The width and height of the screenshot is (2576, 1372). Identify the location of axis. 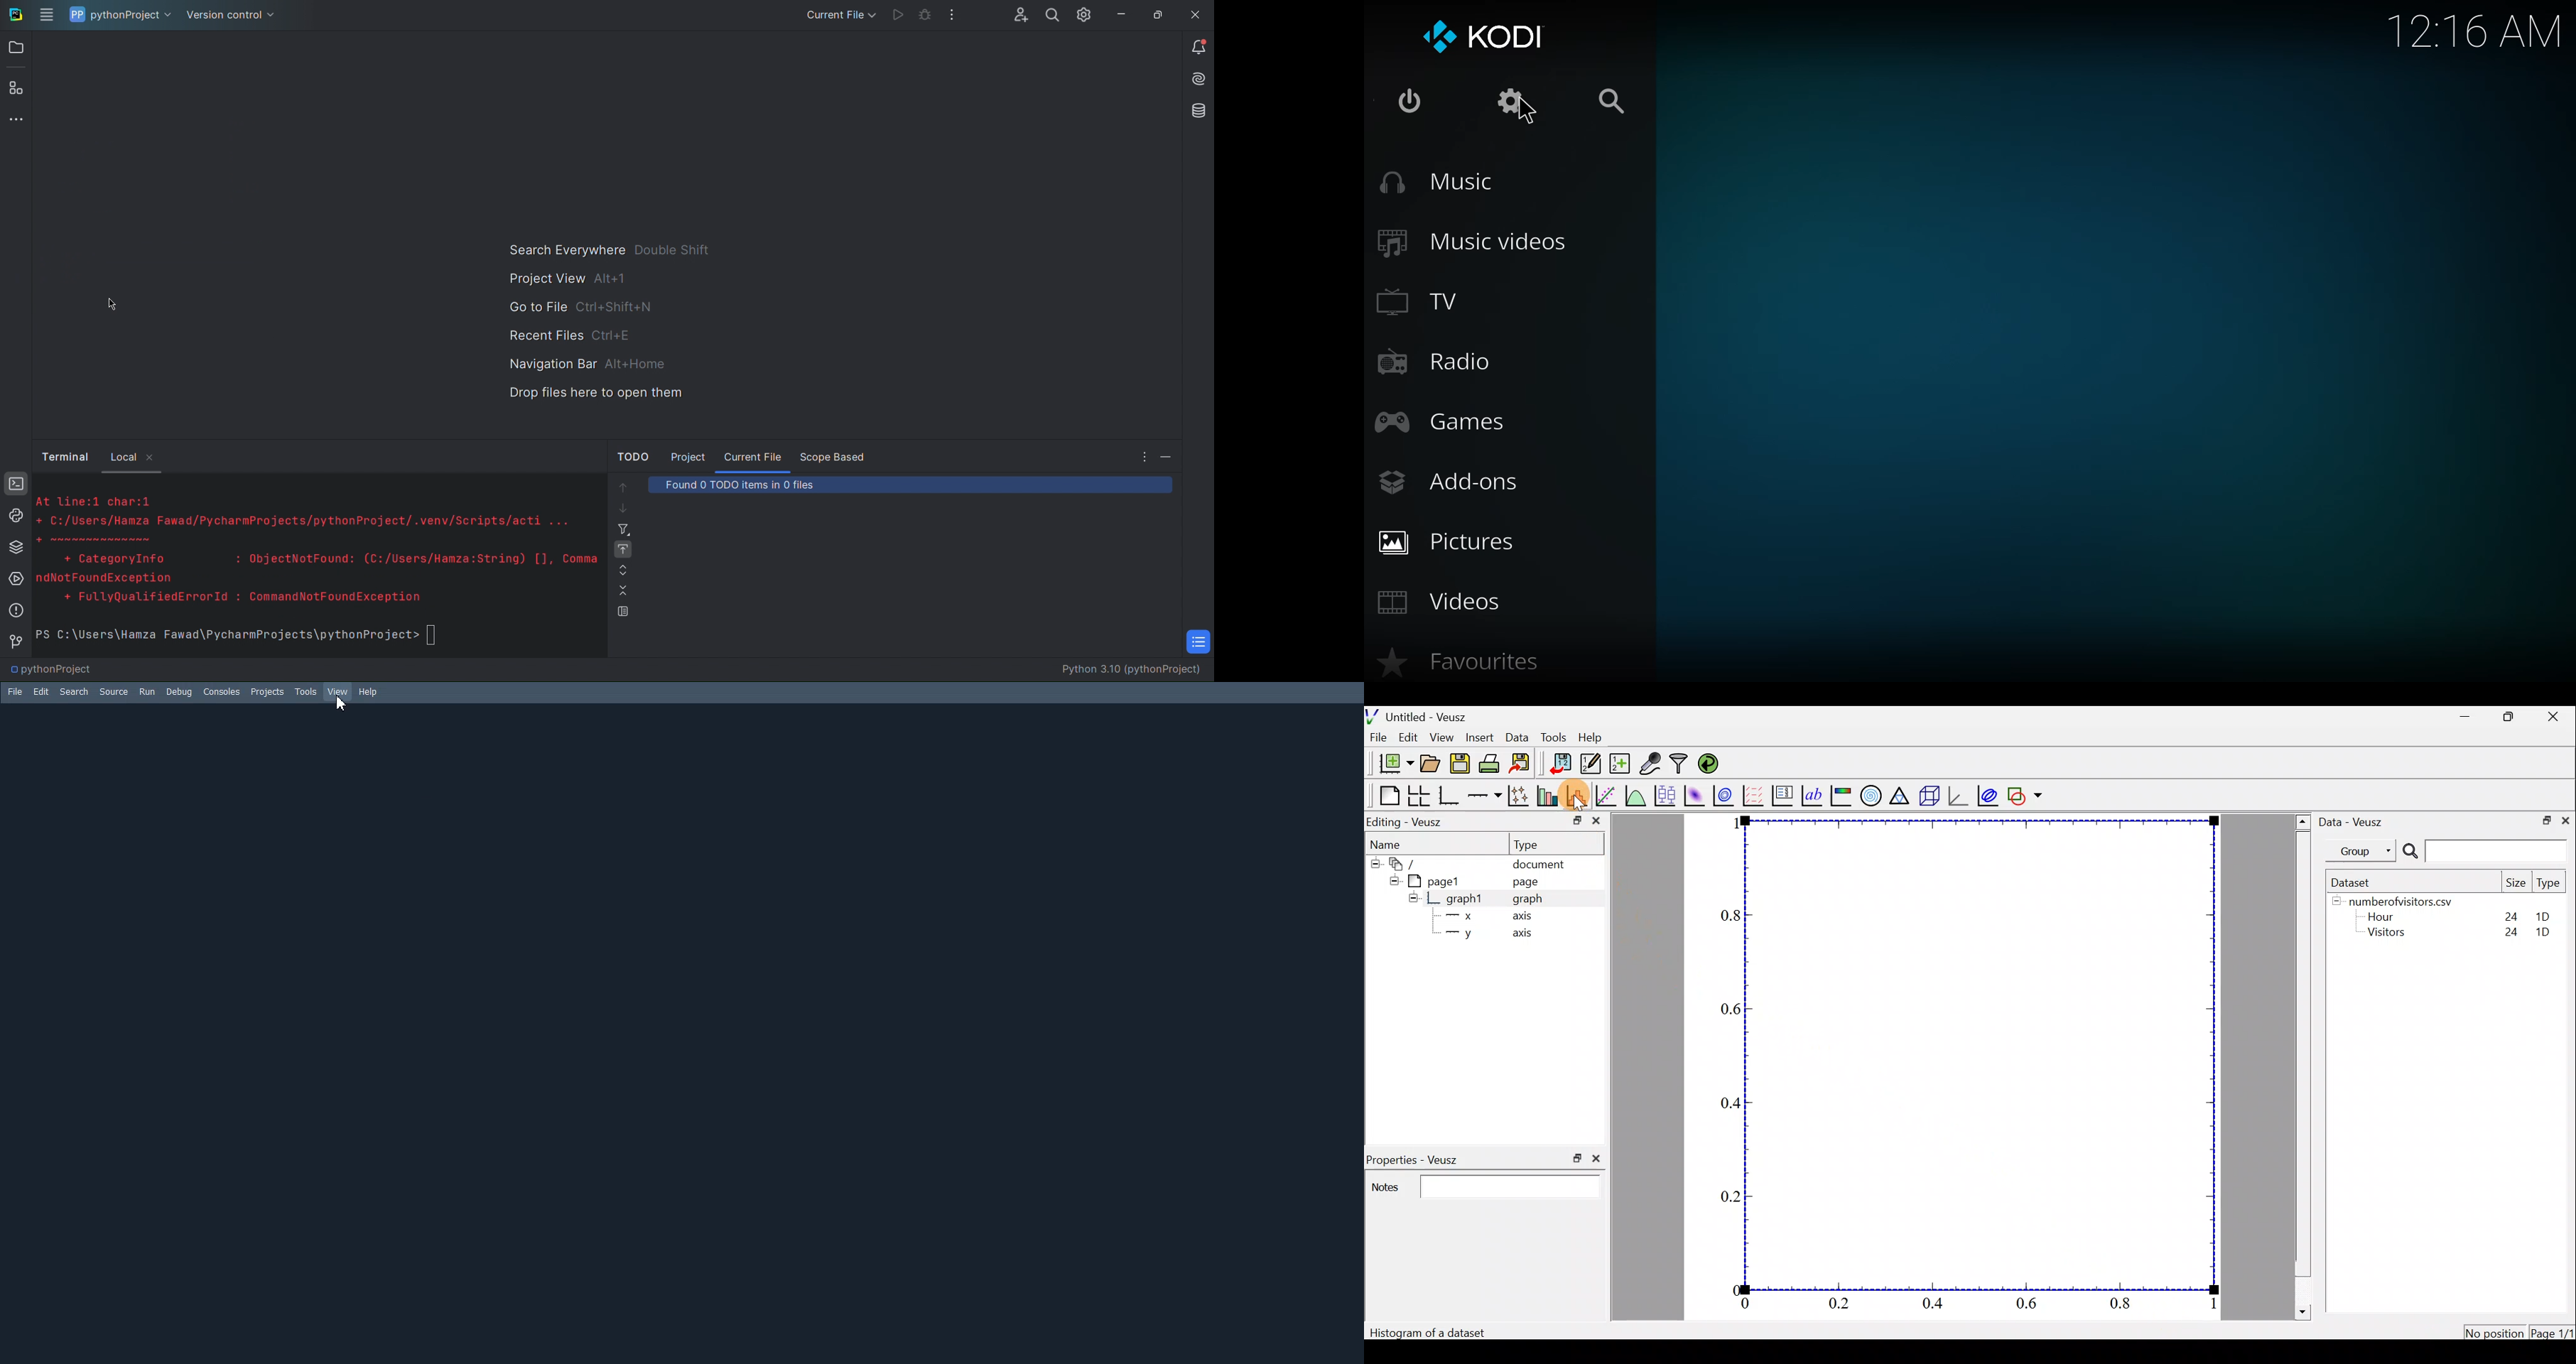
(1520, 918).